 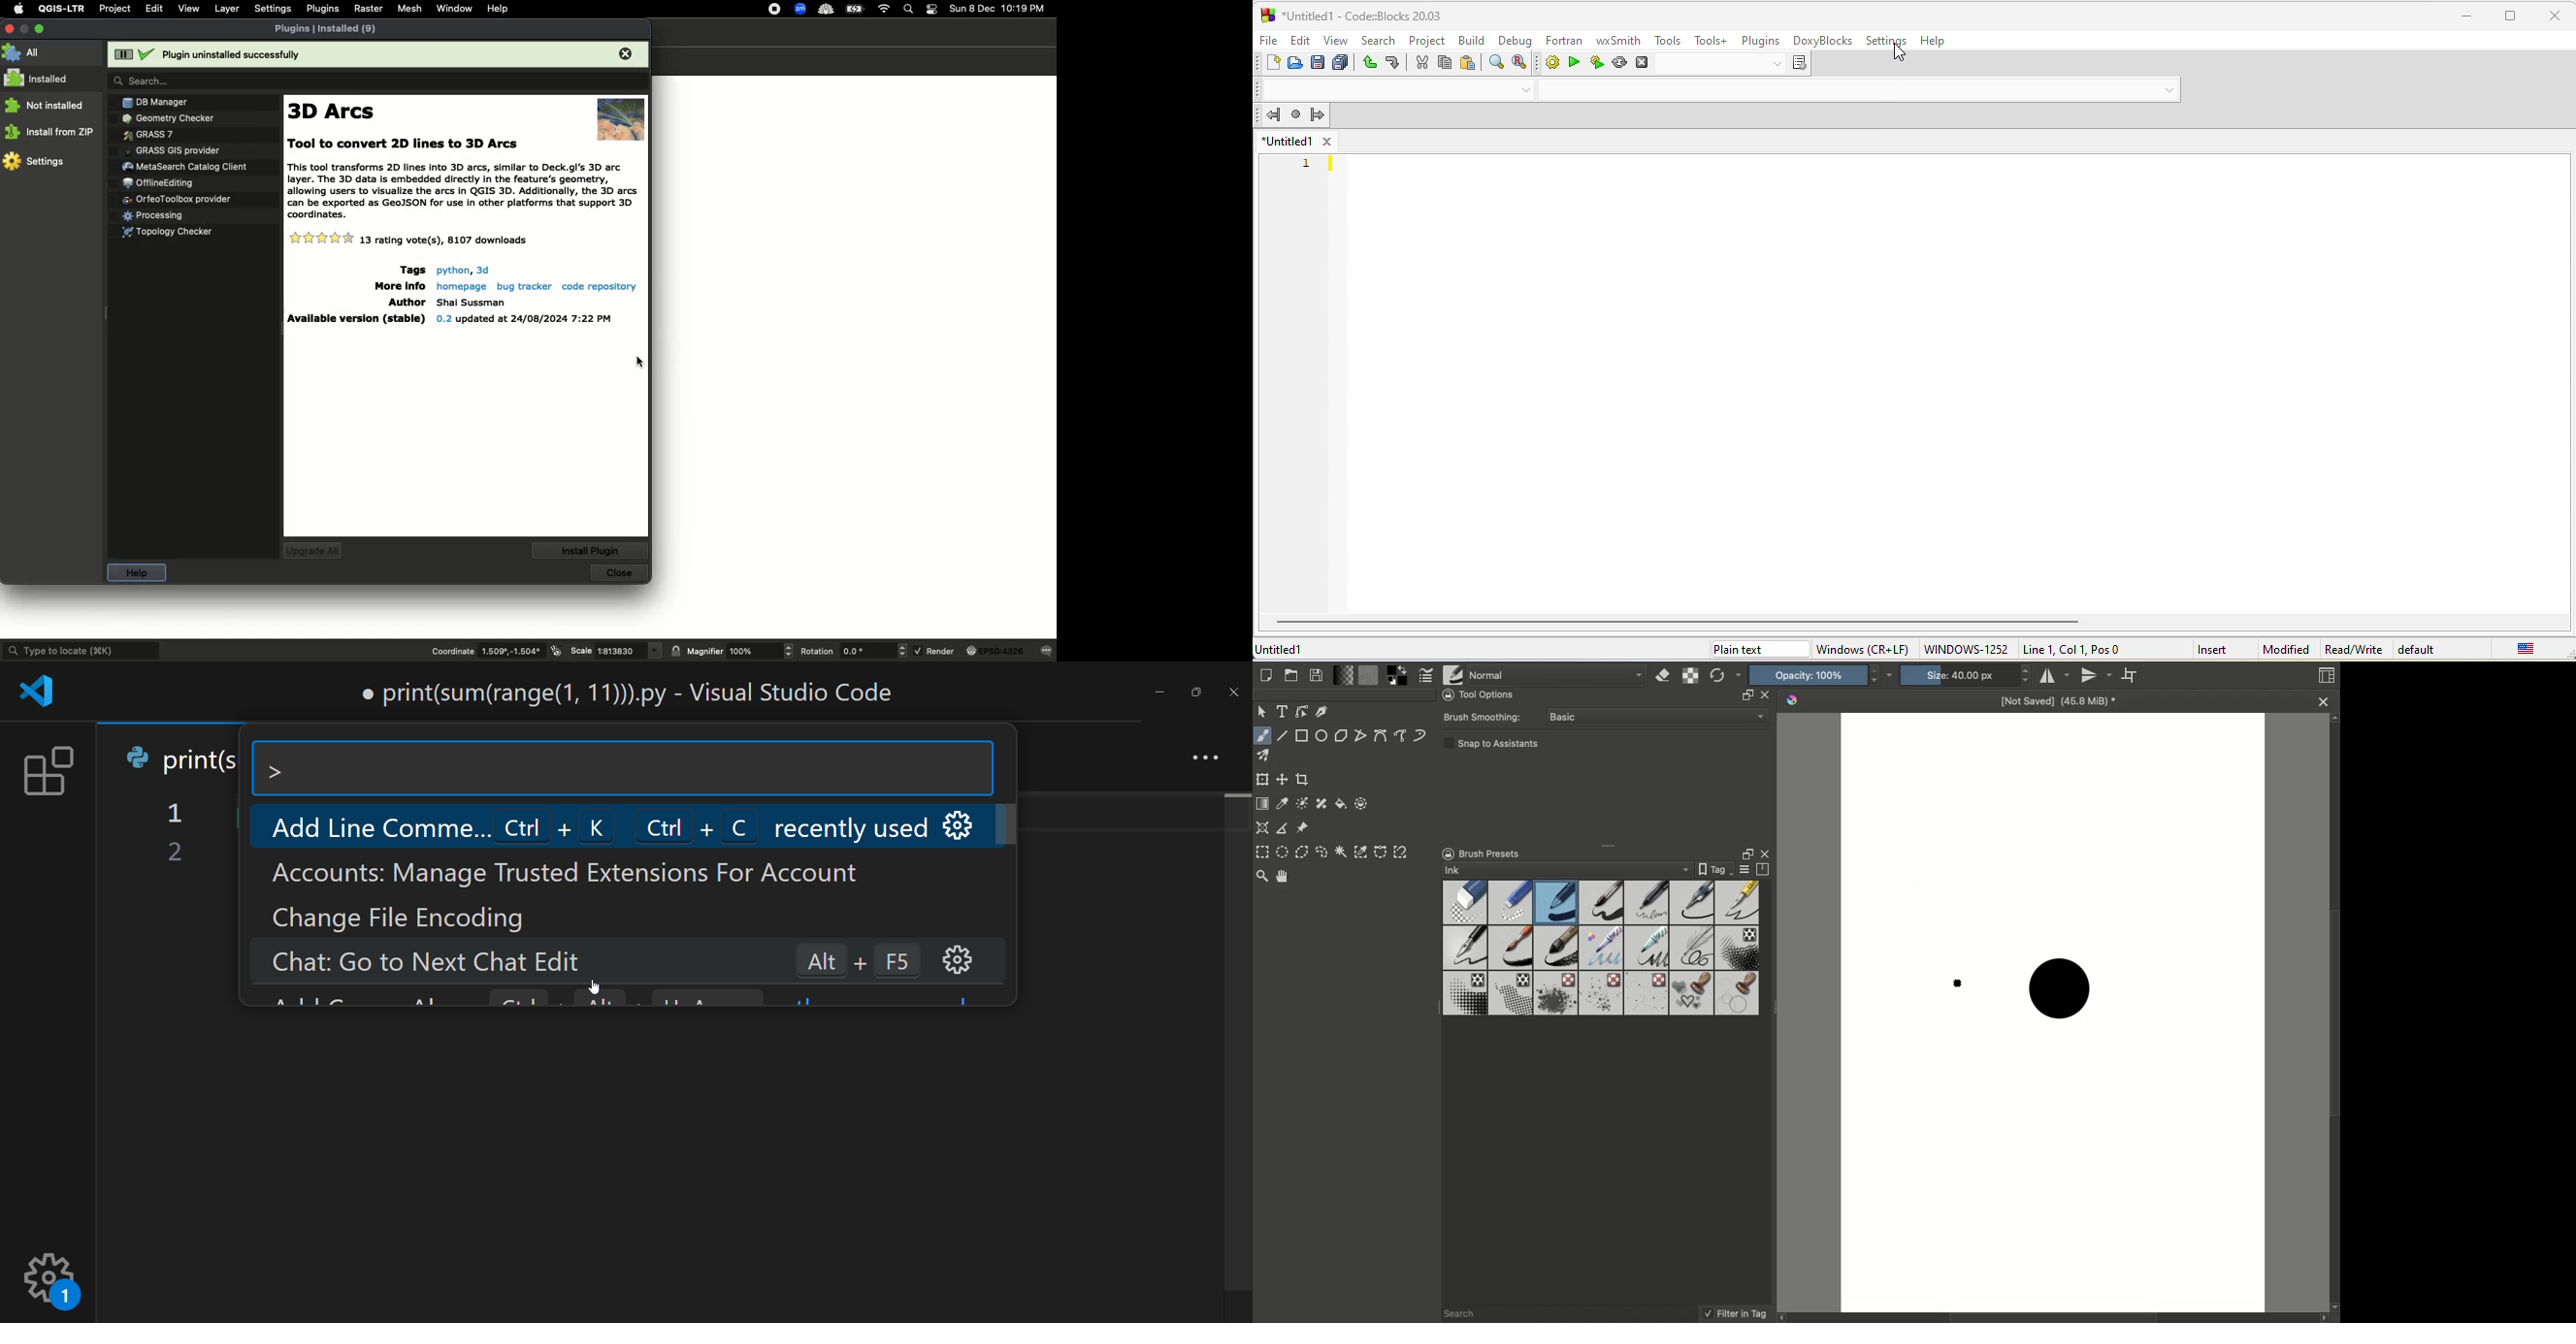 What do you see at coordinates (1518, 61) in the screenshot?
I see `replace` at bounding box center [1518, 61].